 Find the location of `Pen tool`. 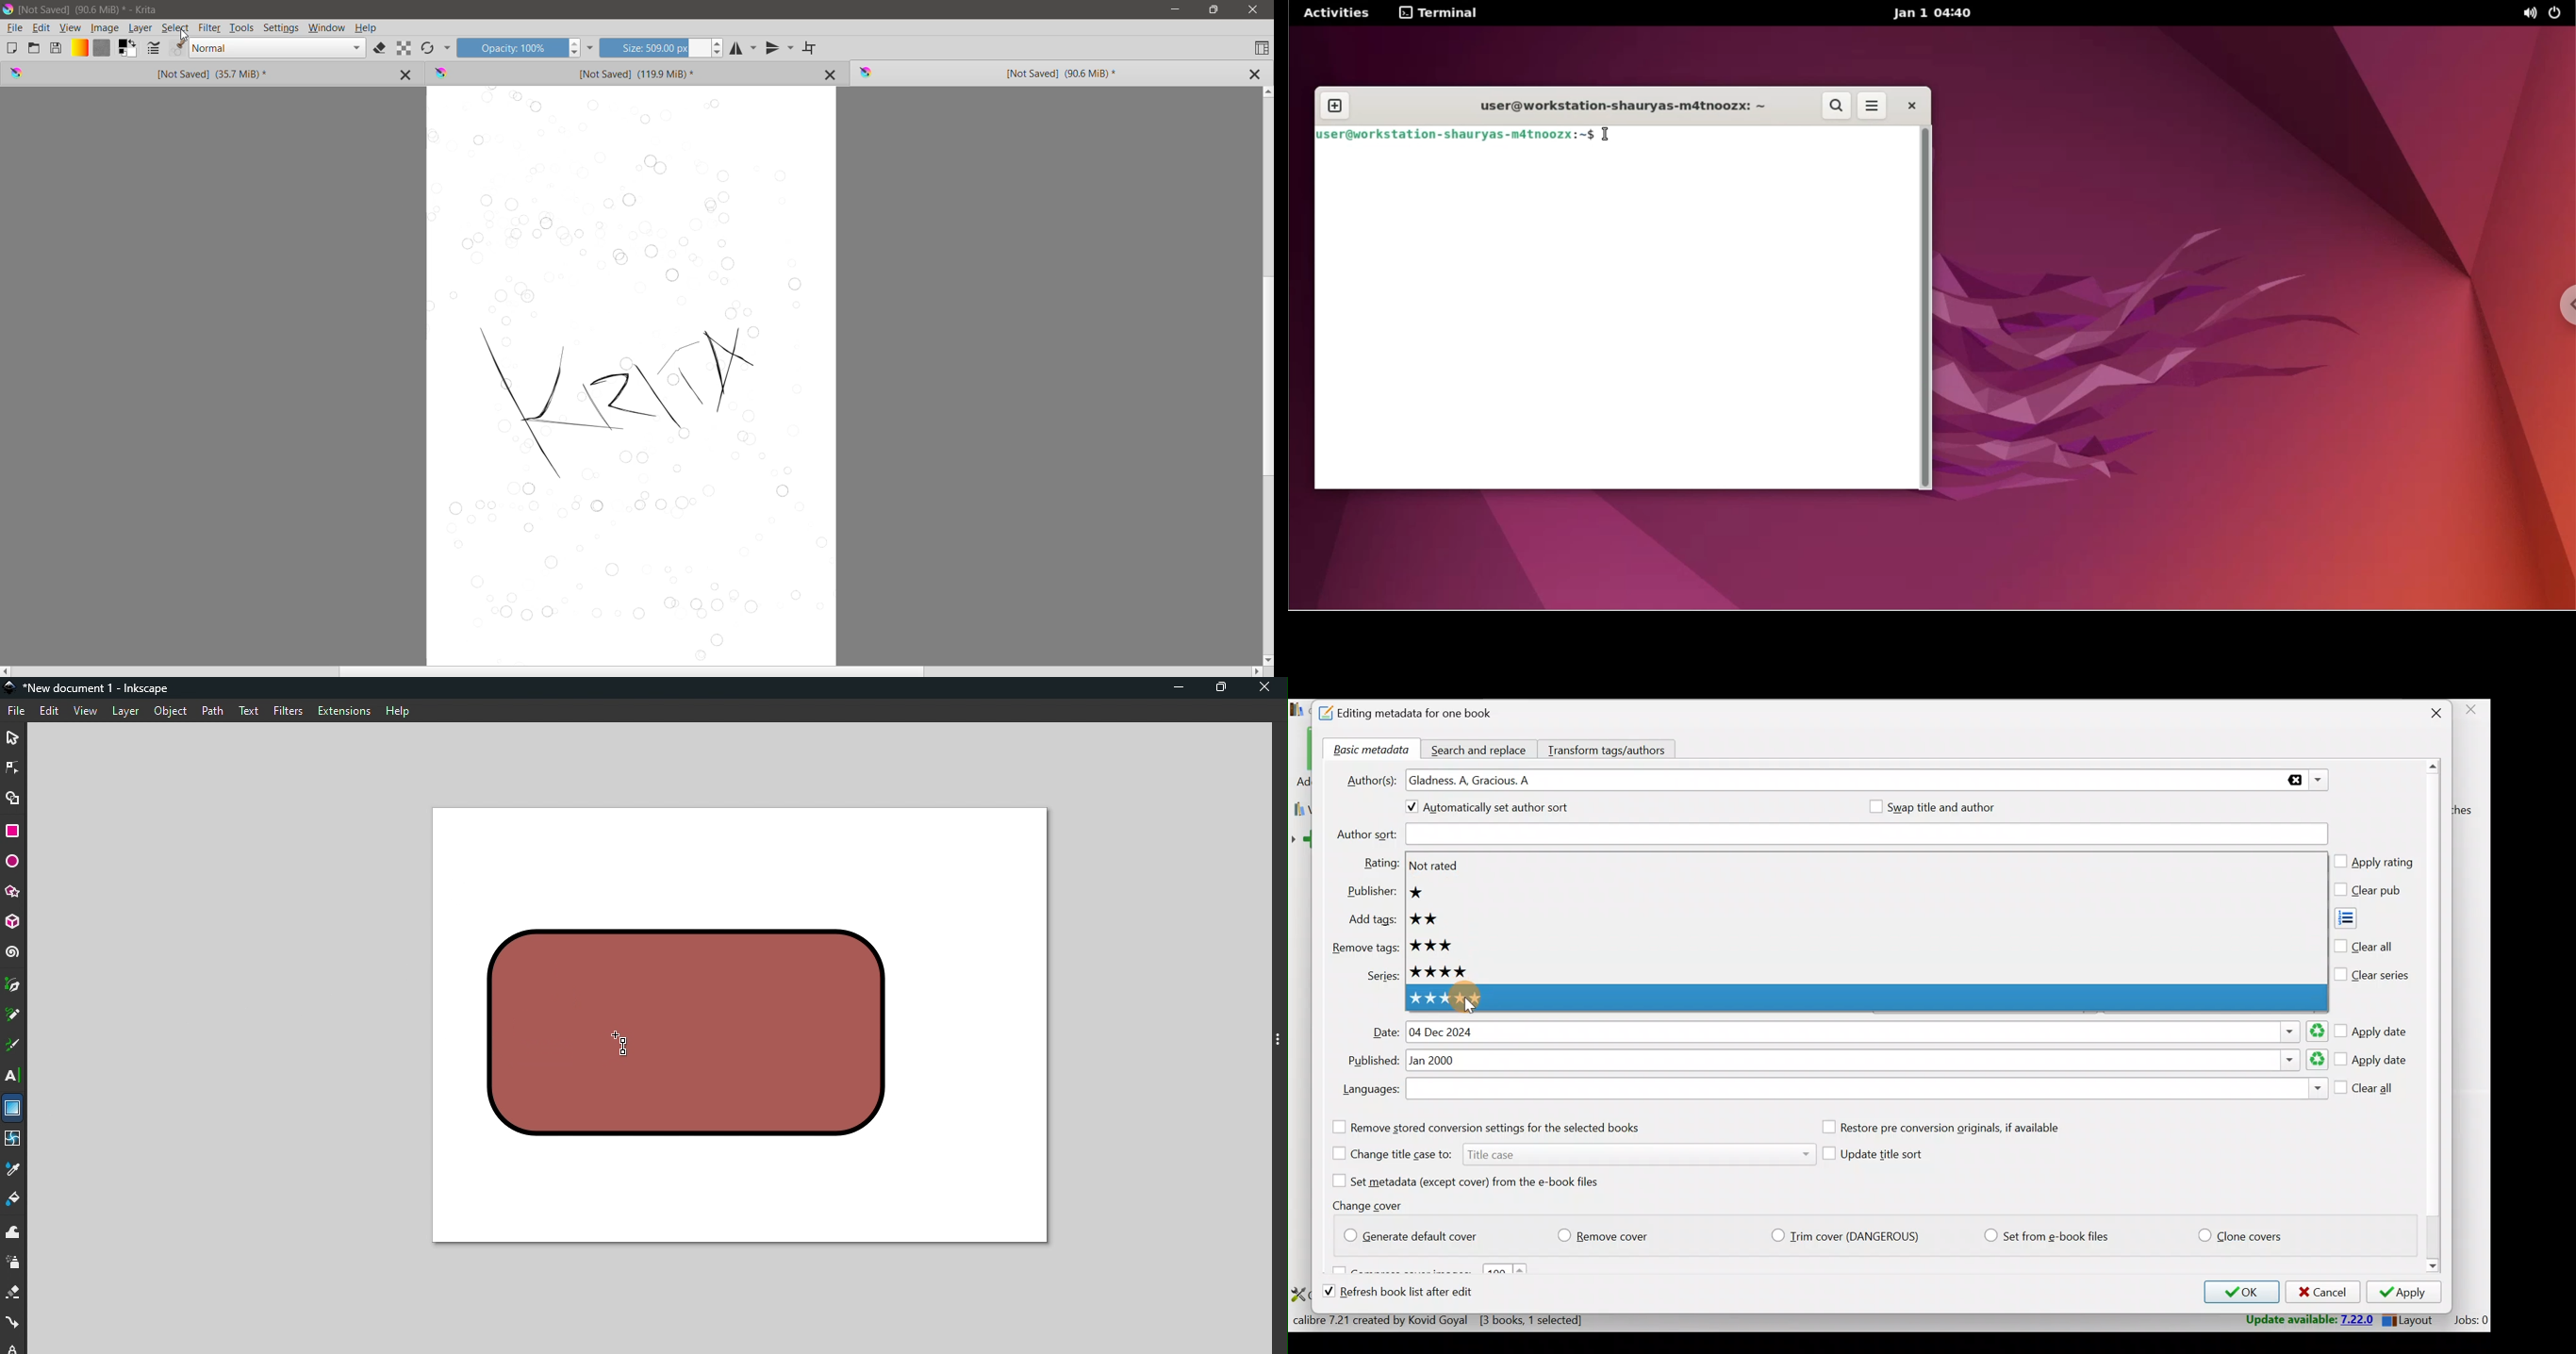

Pen tool is located at coordinates (13, 986).